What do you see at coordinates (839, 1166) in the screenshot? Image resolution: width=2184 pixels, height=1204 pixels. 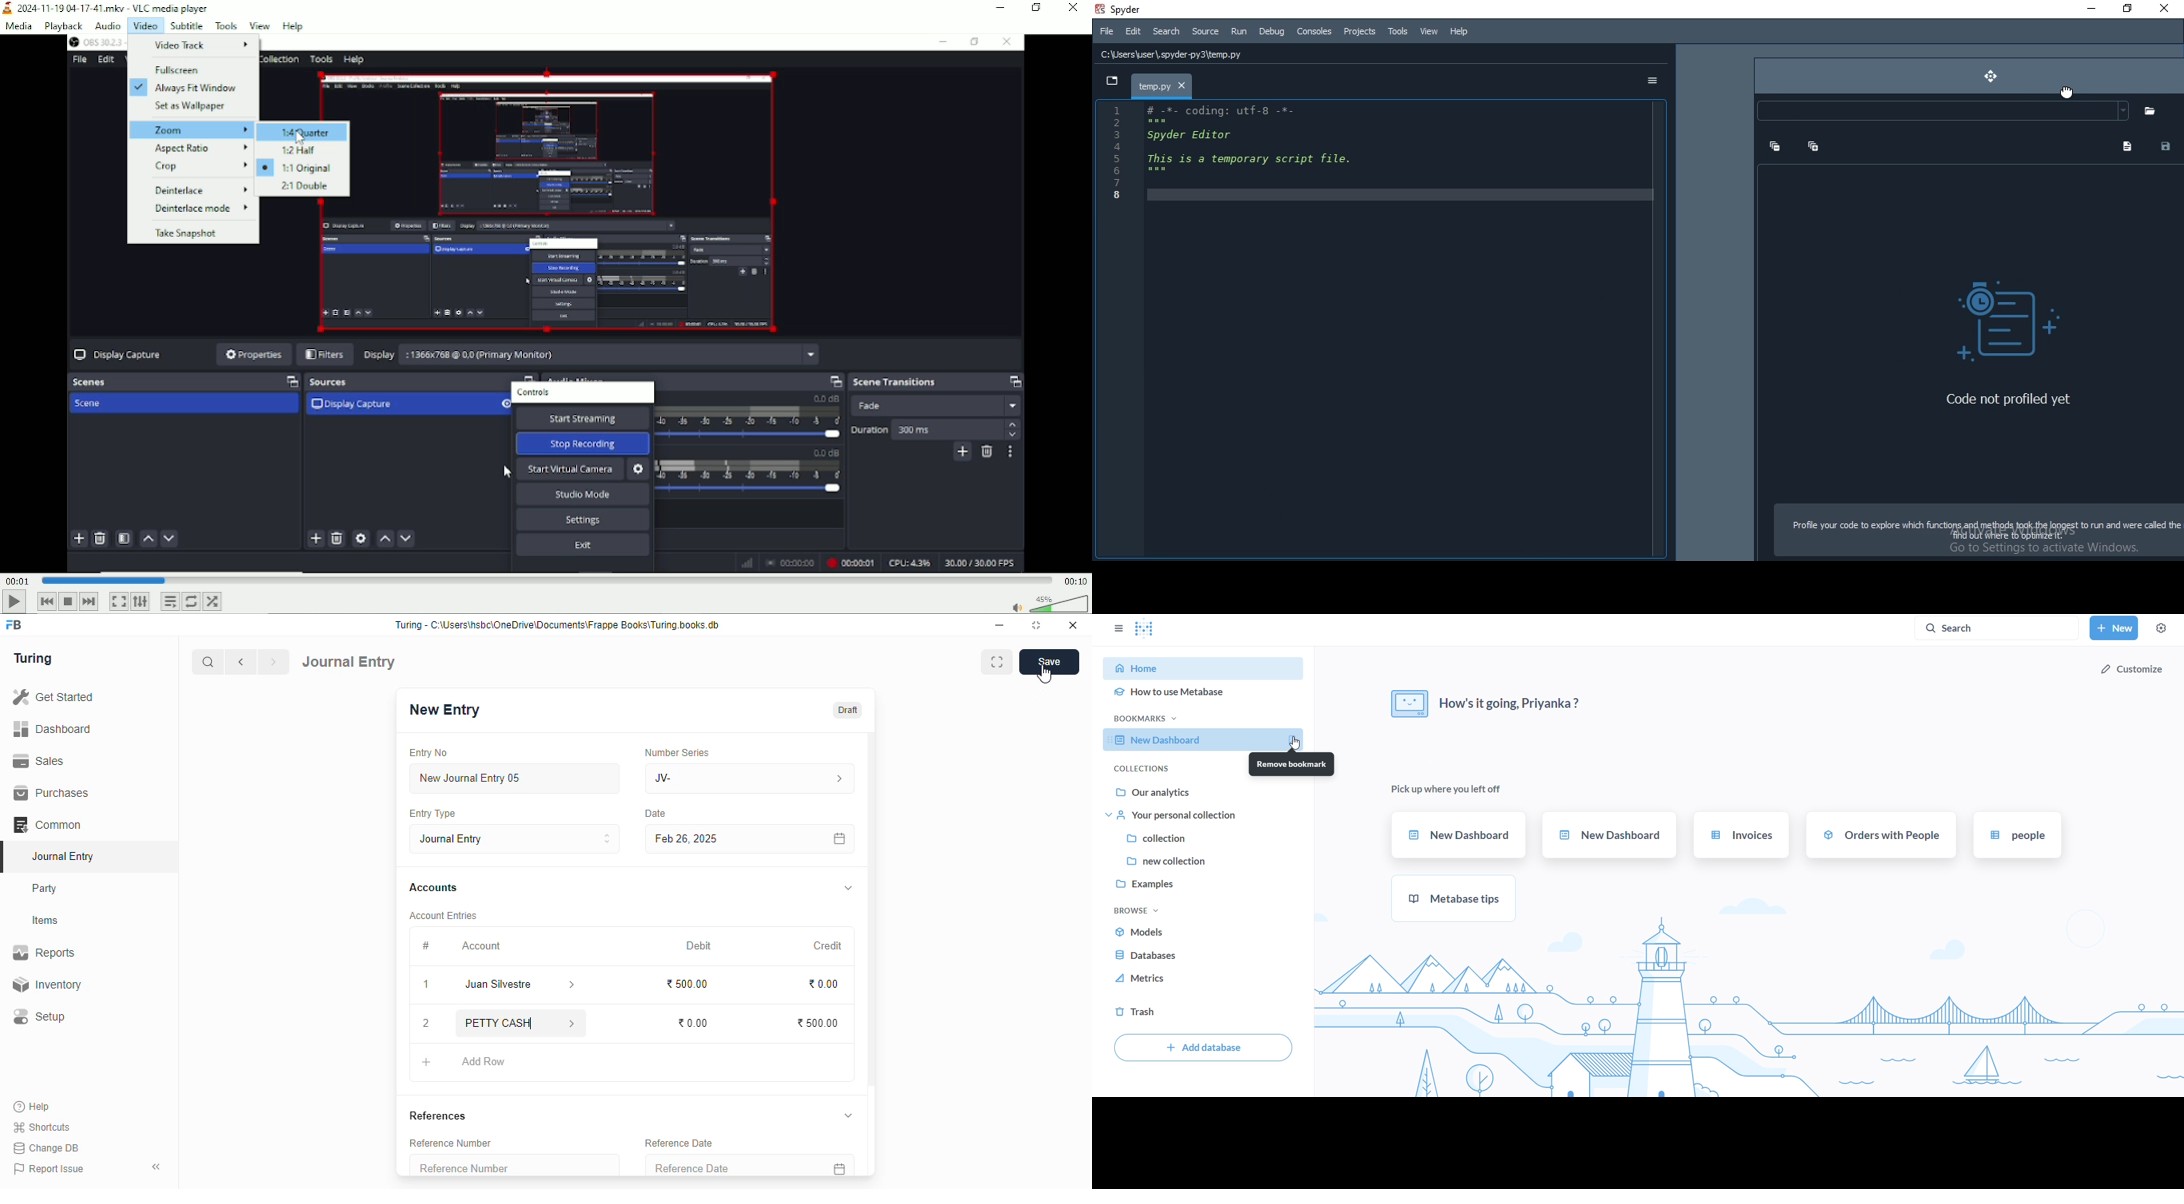 I see `calendar icon` at bounding box center [839, 1166].